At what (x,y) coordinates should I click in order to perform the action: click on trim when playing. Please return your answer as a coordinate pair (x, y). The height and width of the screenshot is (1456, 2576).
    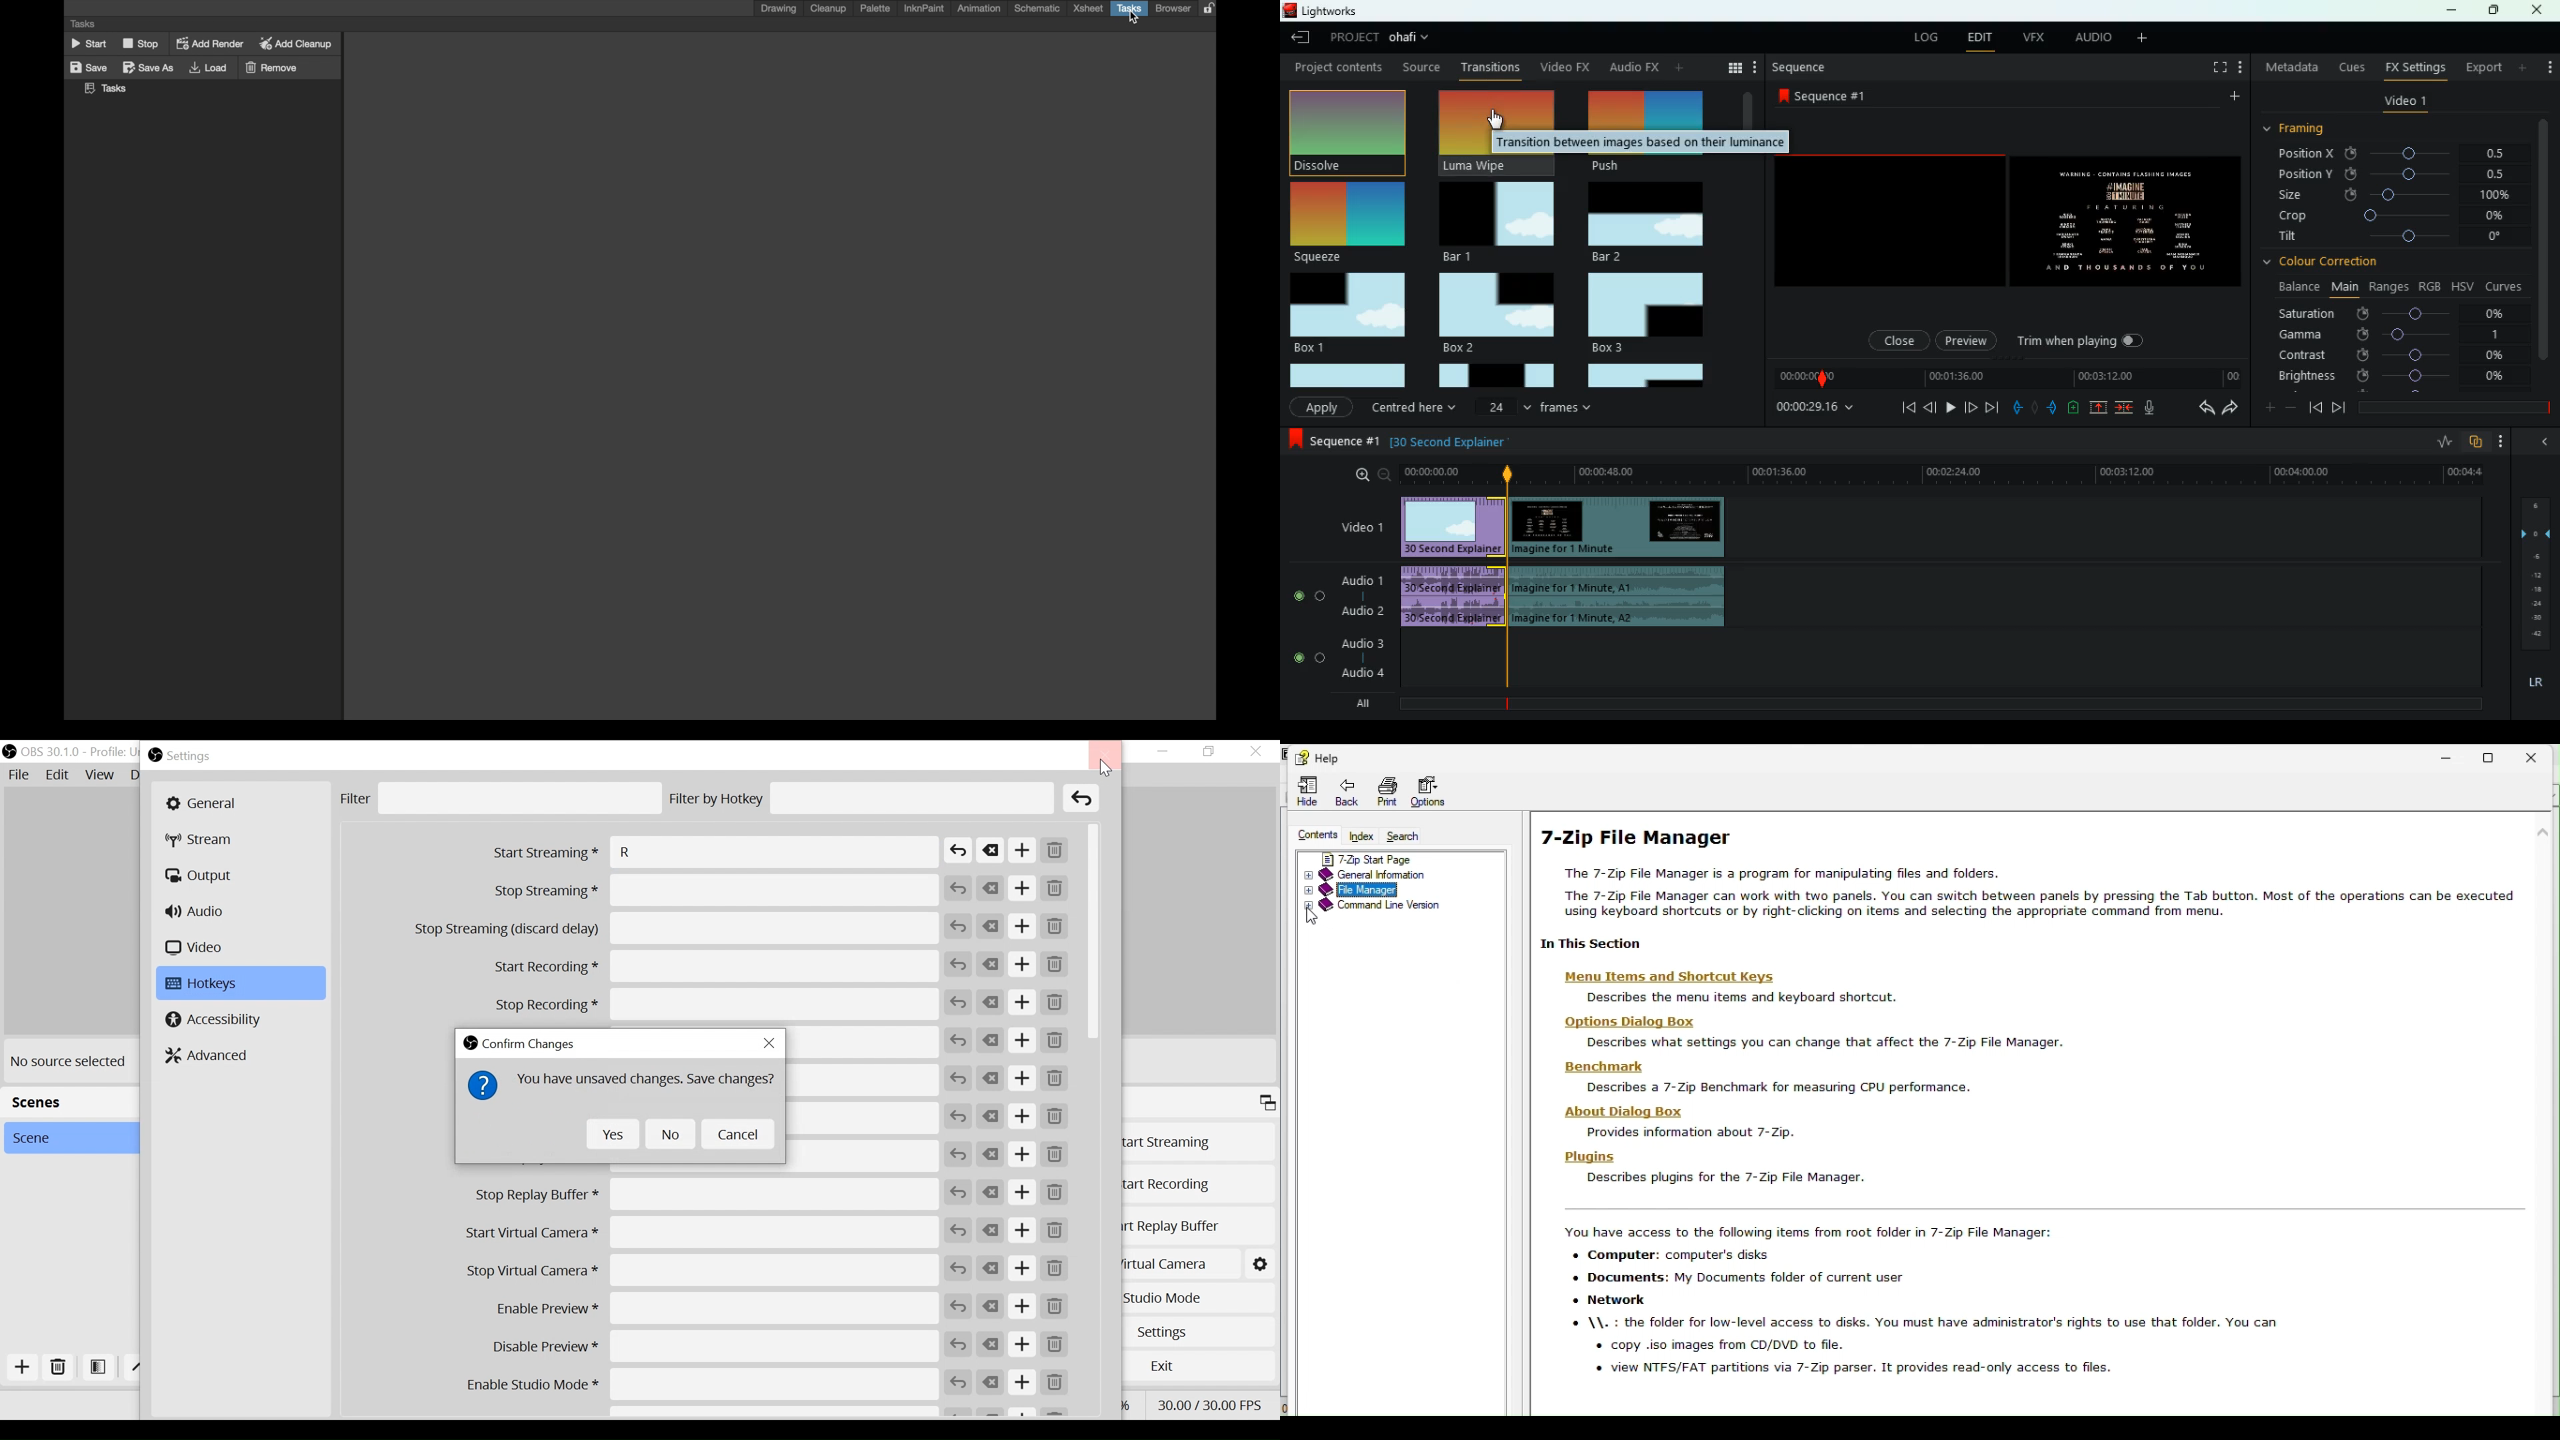
    Looking at the image, I should click on (2085, 341).